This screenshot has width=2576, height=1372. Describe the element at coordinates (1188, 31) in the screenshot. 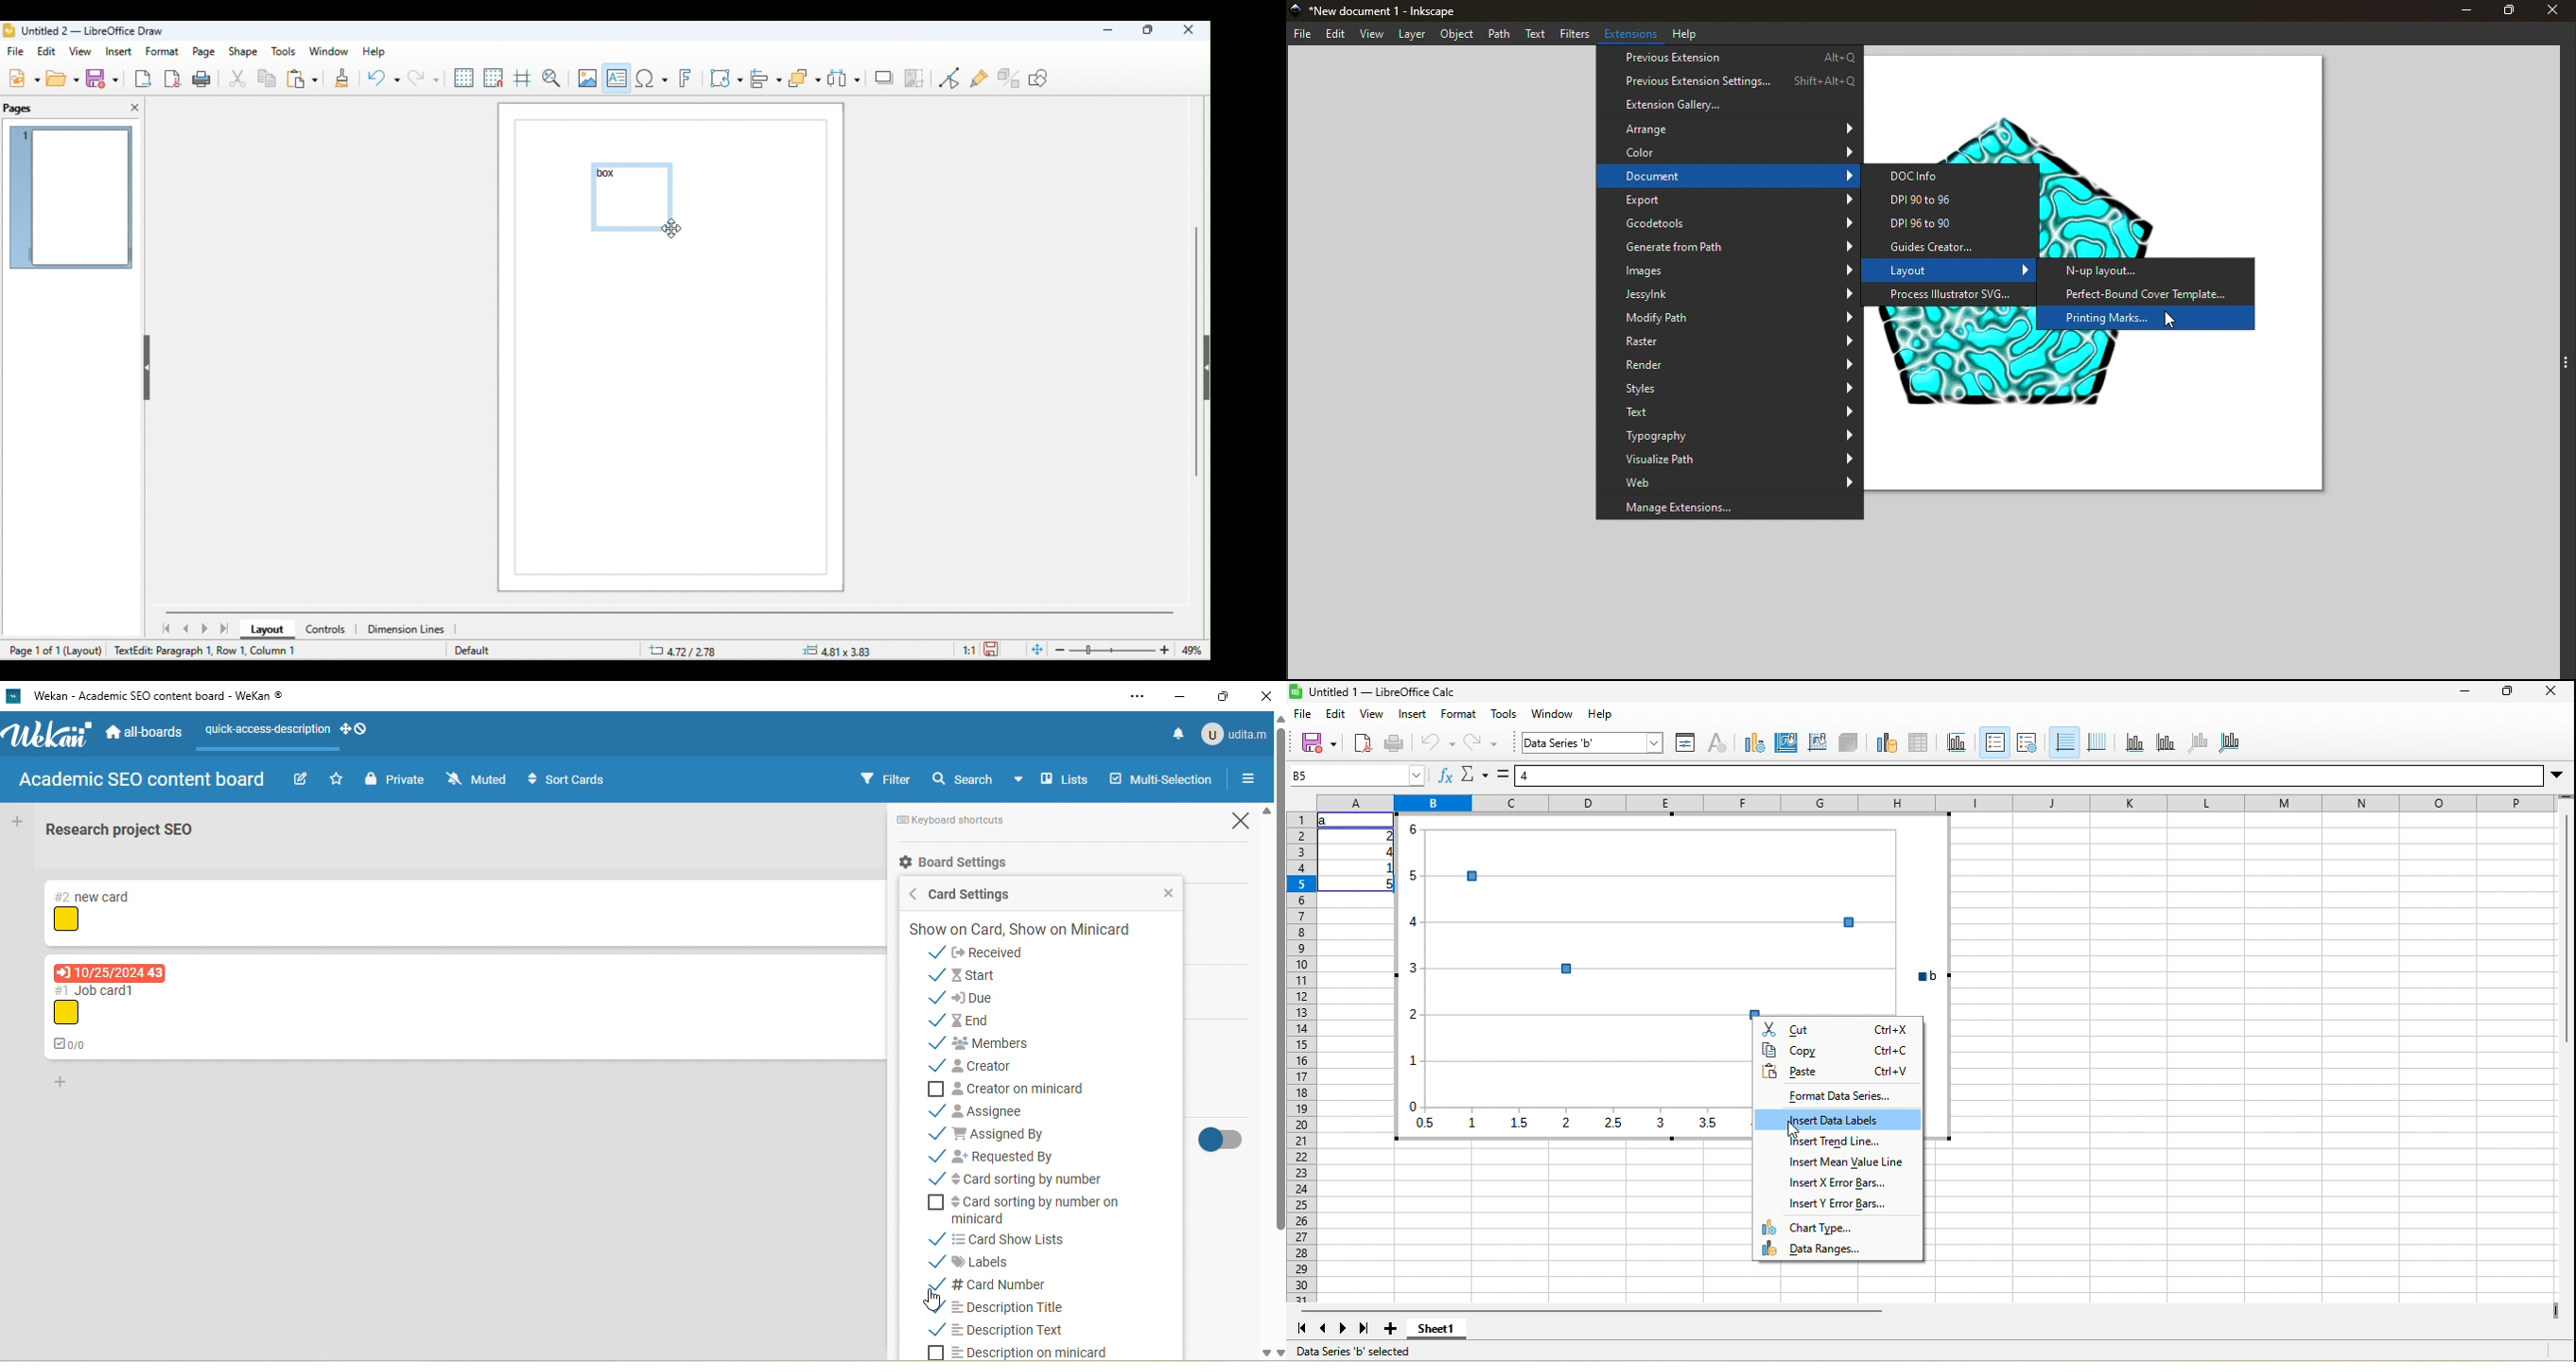

I see `close` at that location.